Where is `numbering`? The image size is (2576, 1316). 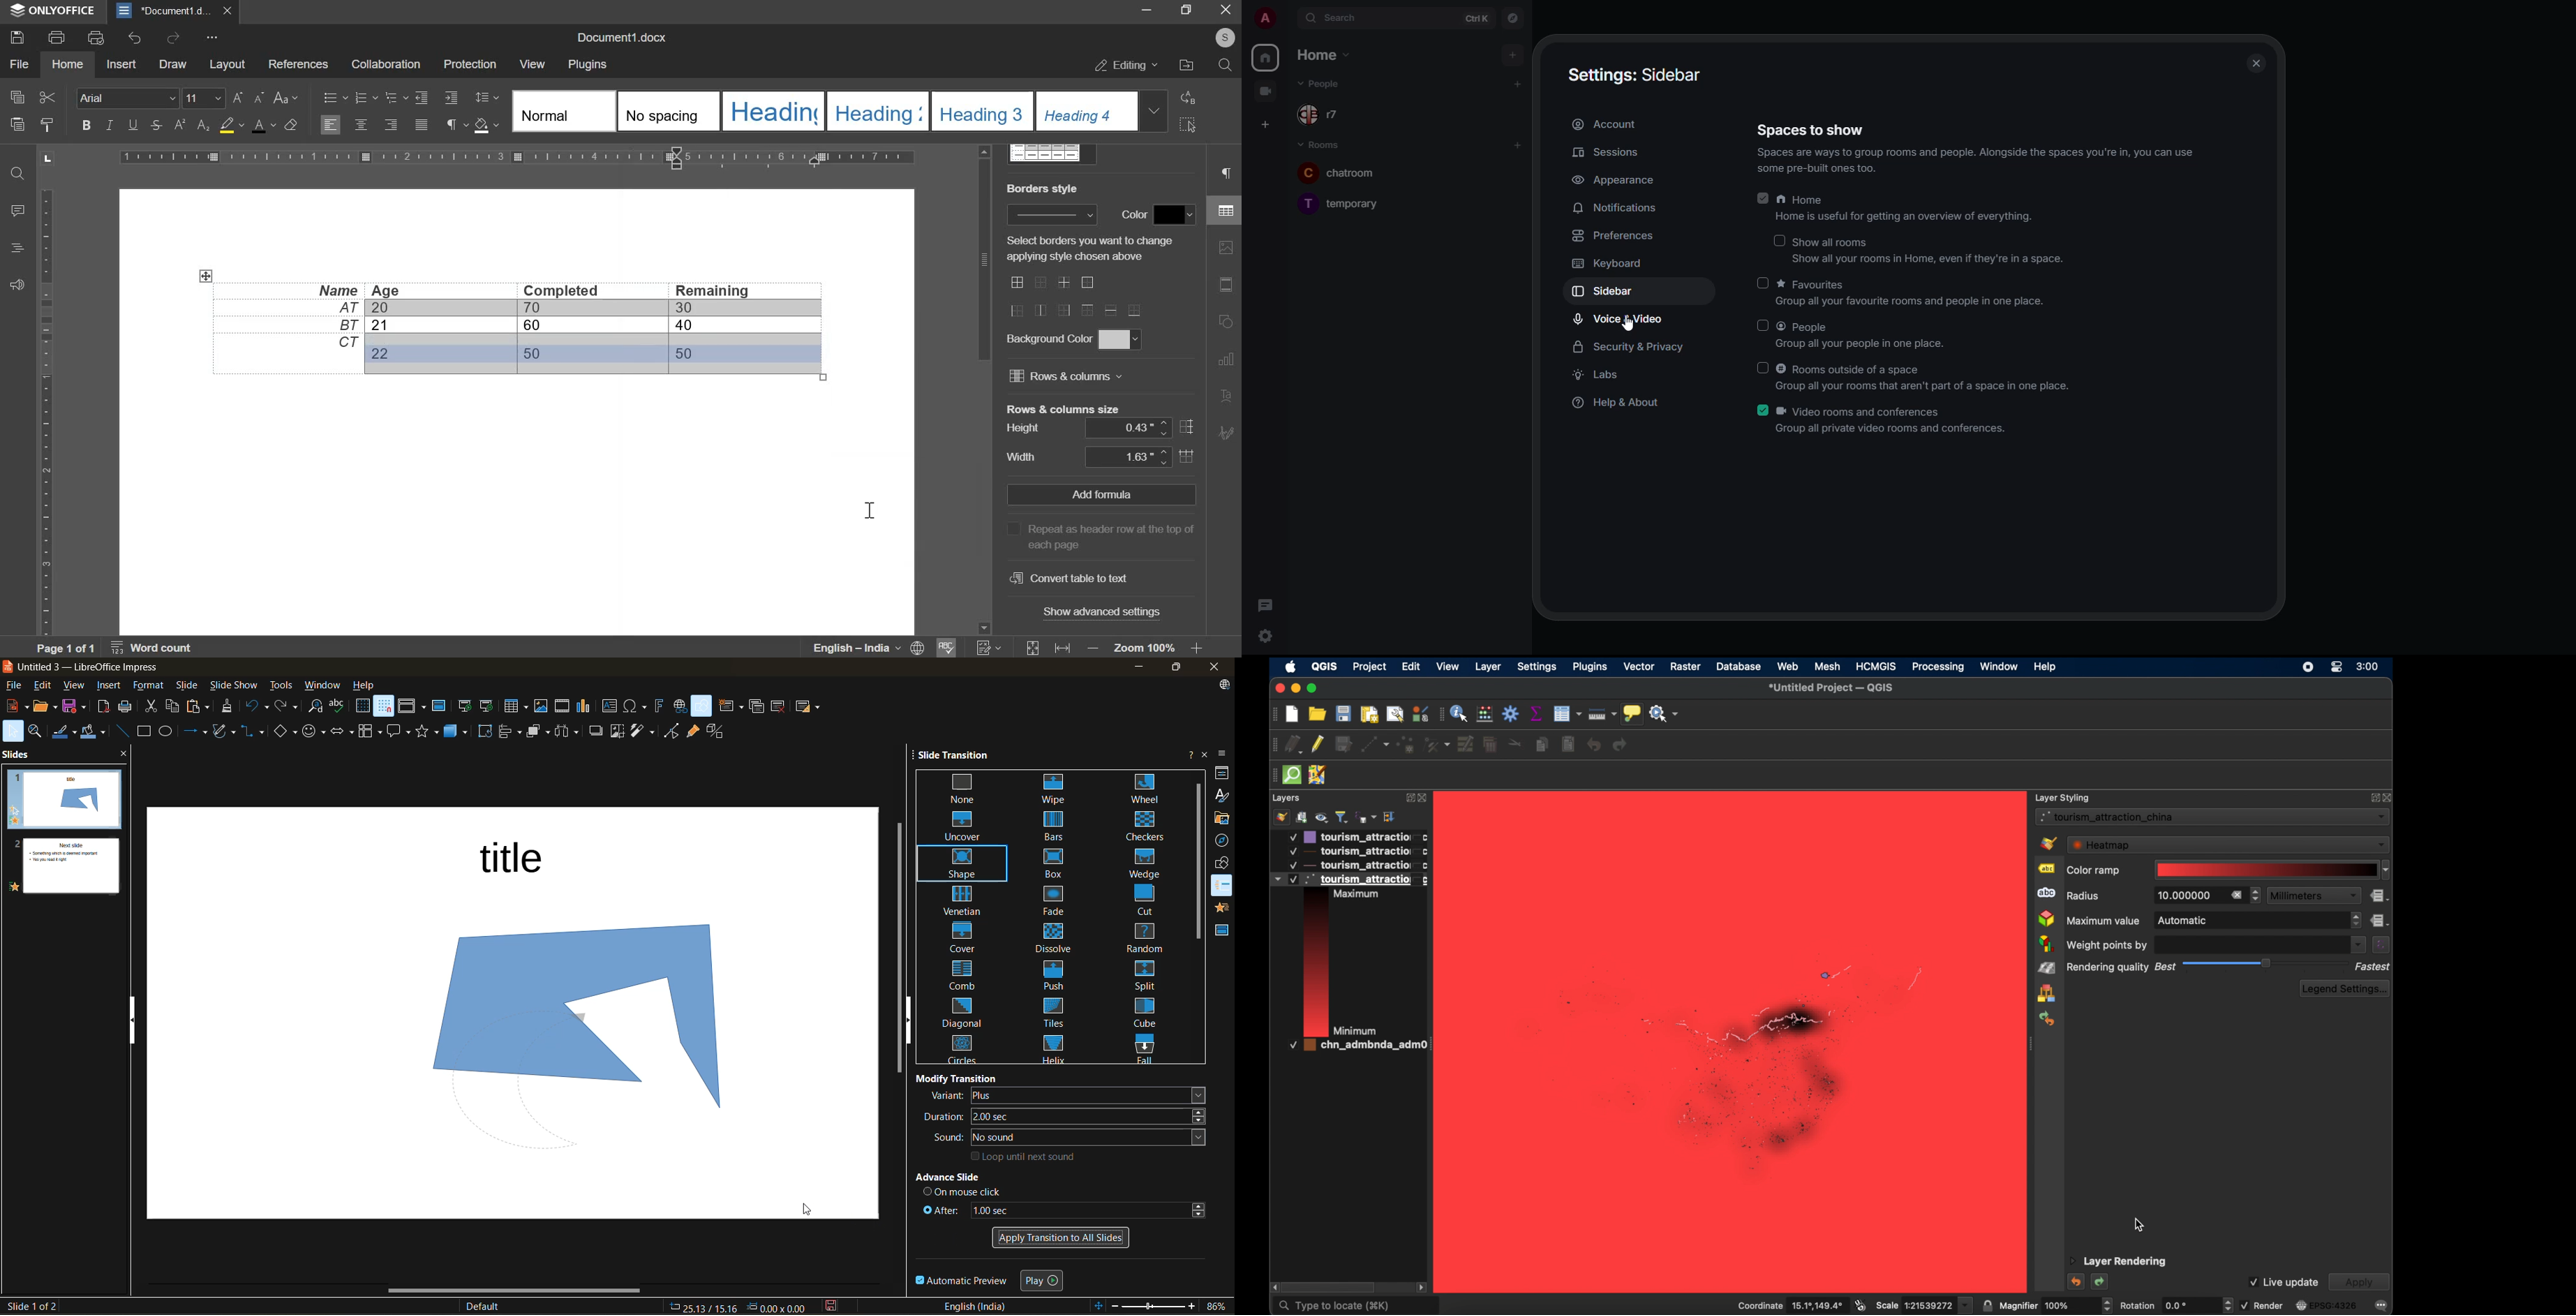
numbering is located at coordinates (362, 97).